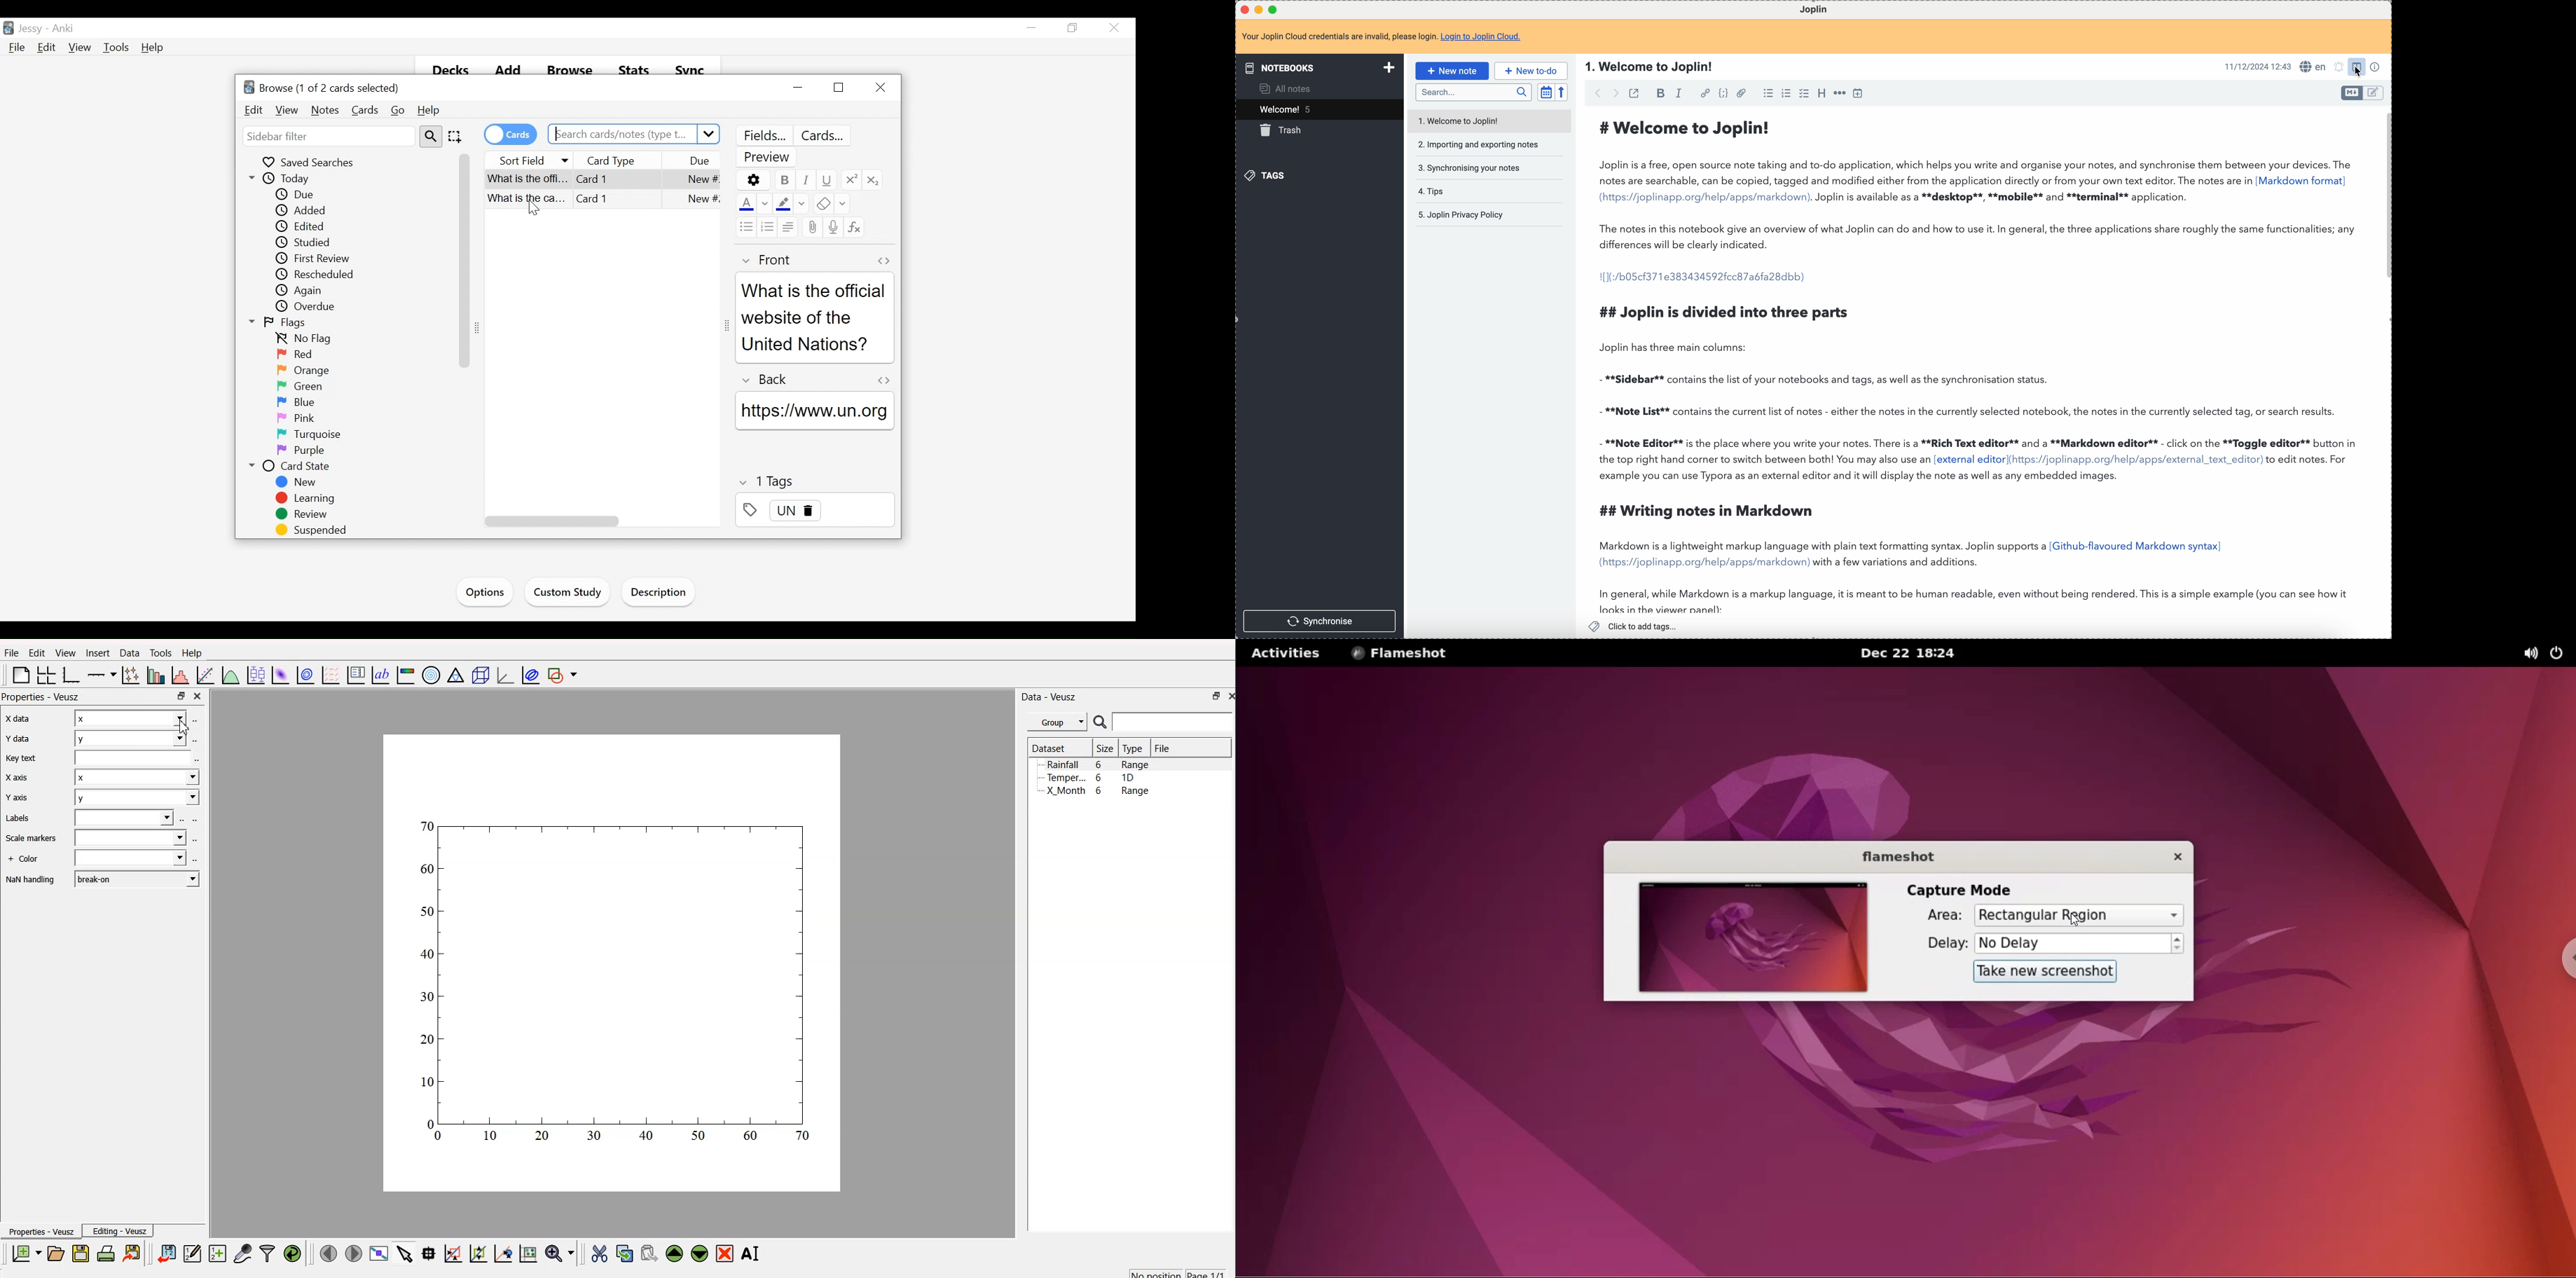  Describe the element at coordinates (328, 136) in the screenshot. I see `Sidebar Filter` at that location.